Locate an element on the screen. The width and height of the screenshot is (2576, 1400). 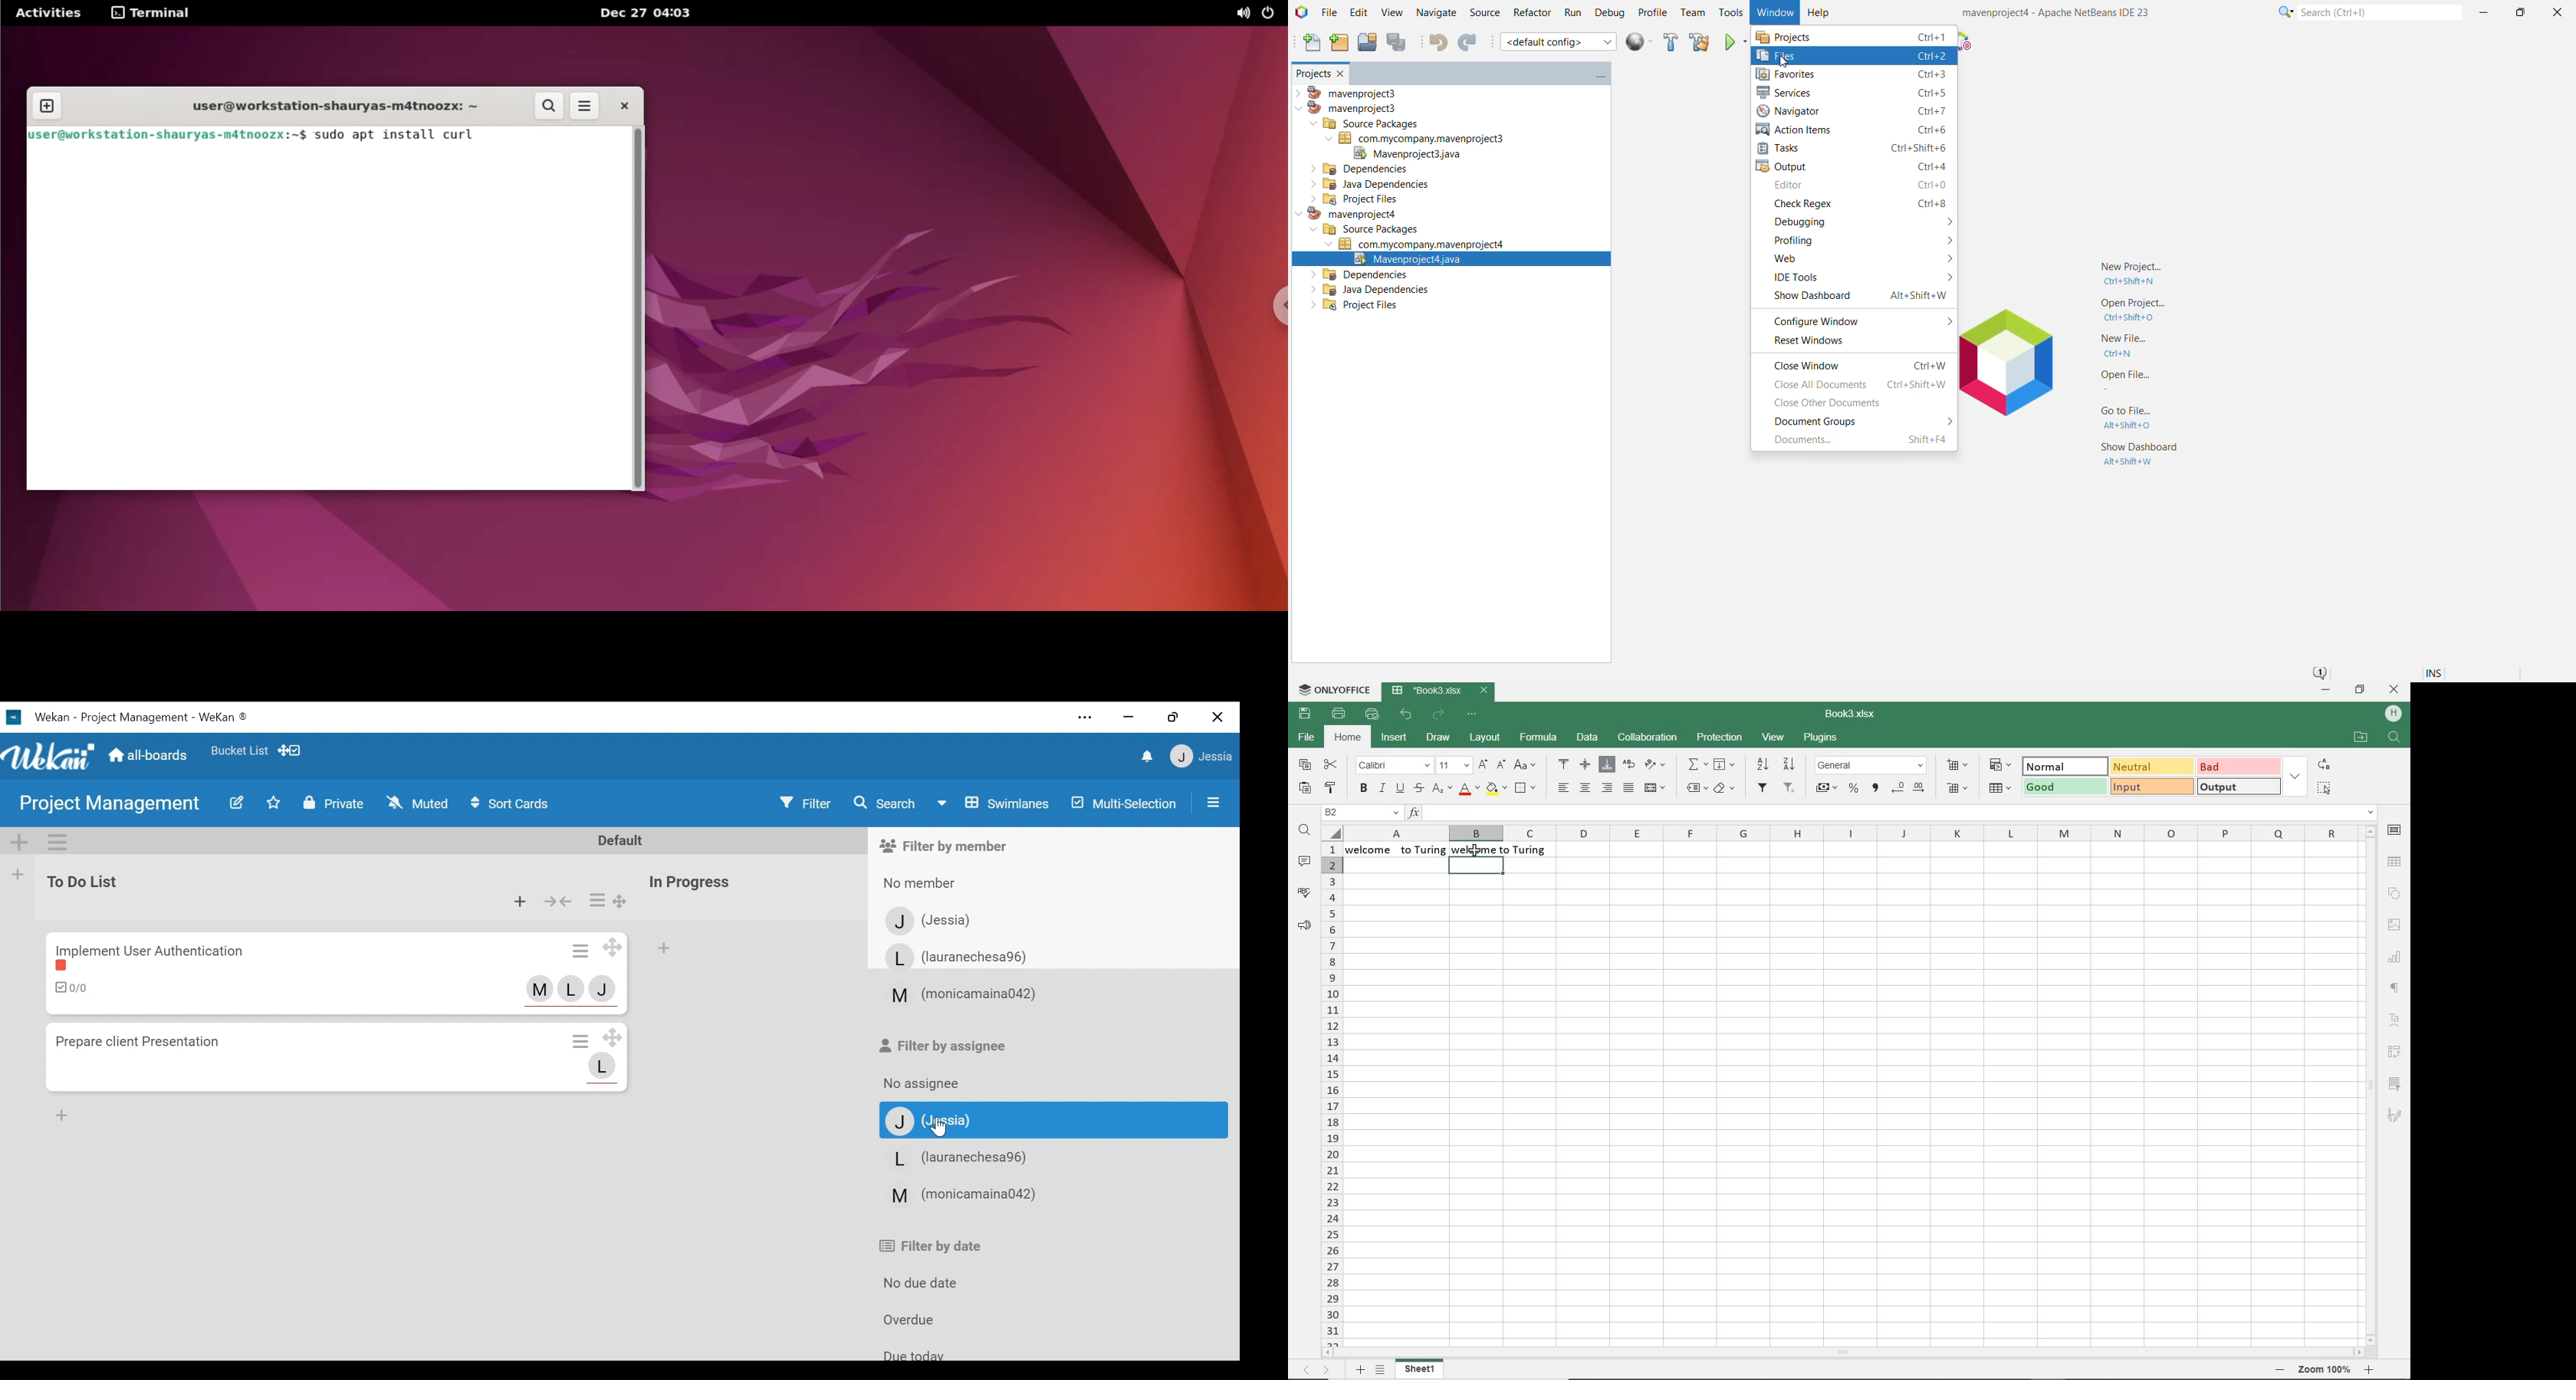
Neutral is located at coordinates (2151, 766).